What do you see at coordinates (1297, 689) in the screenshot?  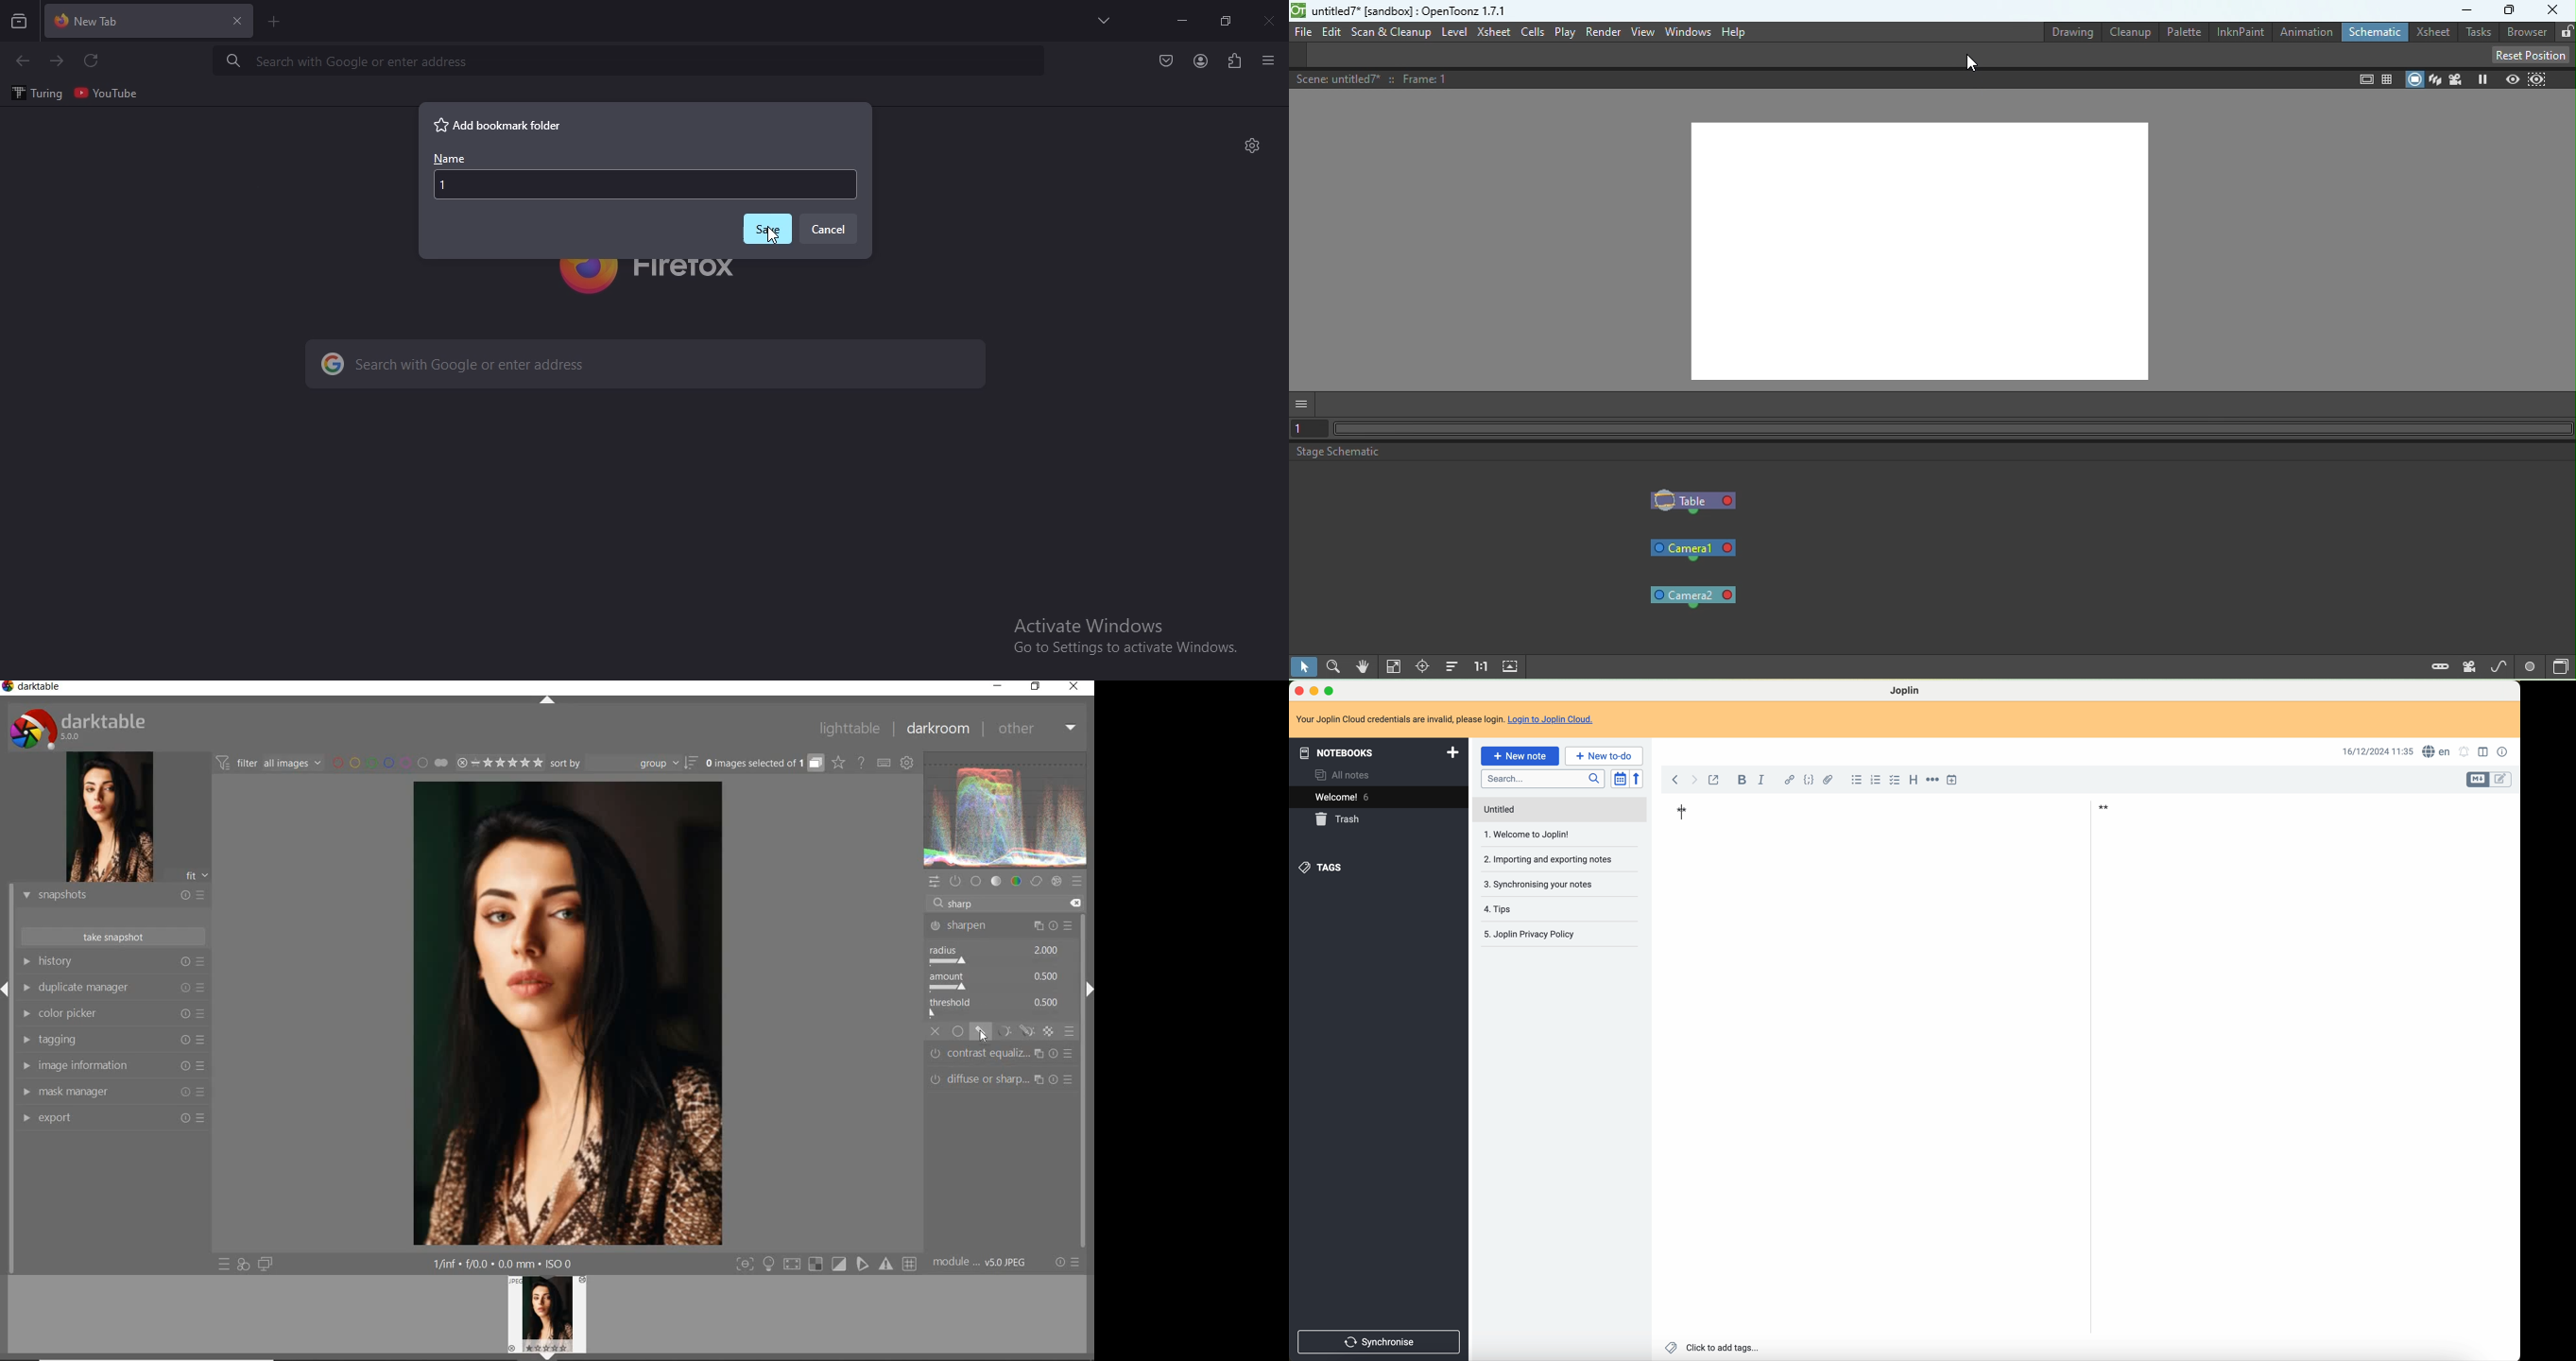 I see `close program` at bounding box center [1297, 689].